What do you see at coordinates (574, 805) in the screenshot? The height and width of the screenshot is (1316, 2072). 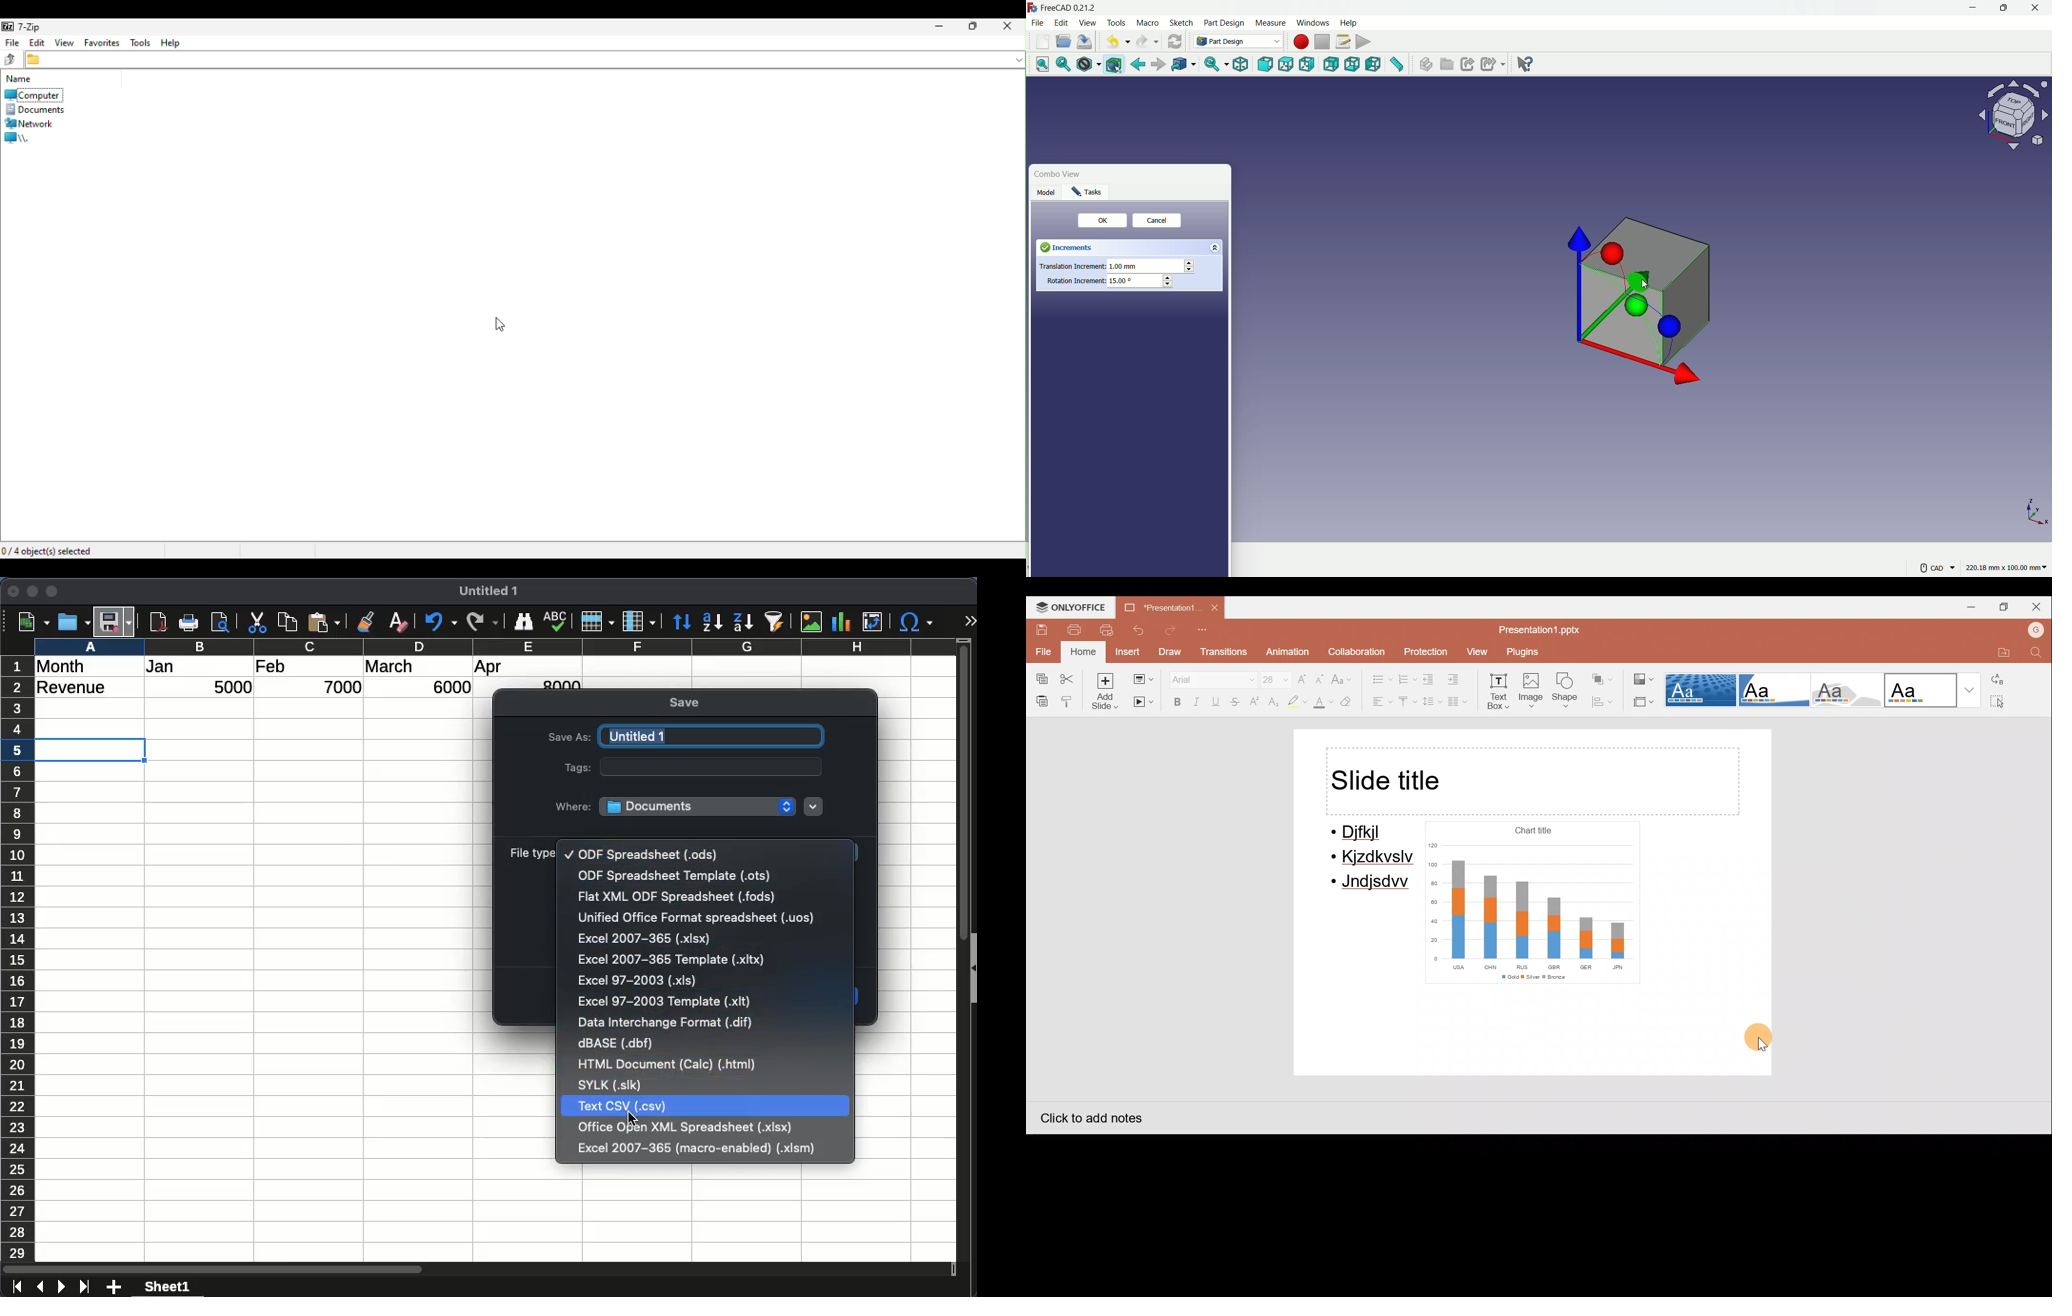 I see `where` at bounding box center [574, 805].